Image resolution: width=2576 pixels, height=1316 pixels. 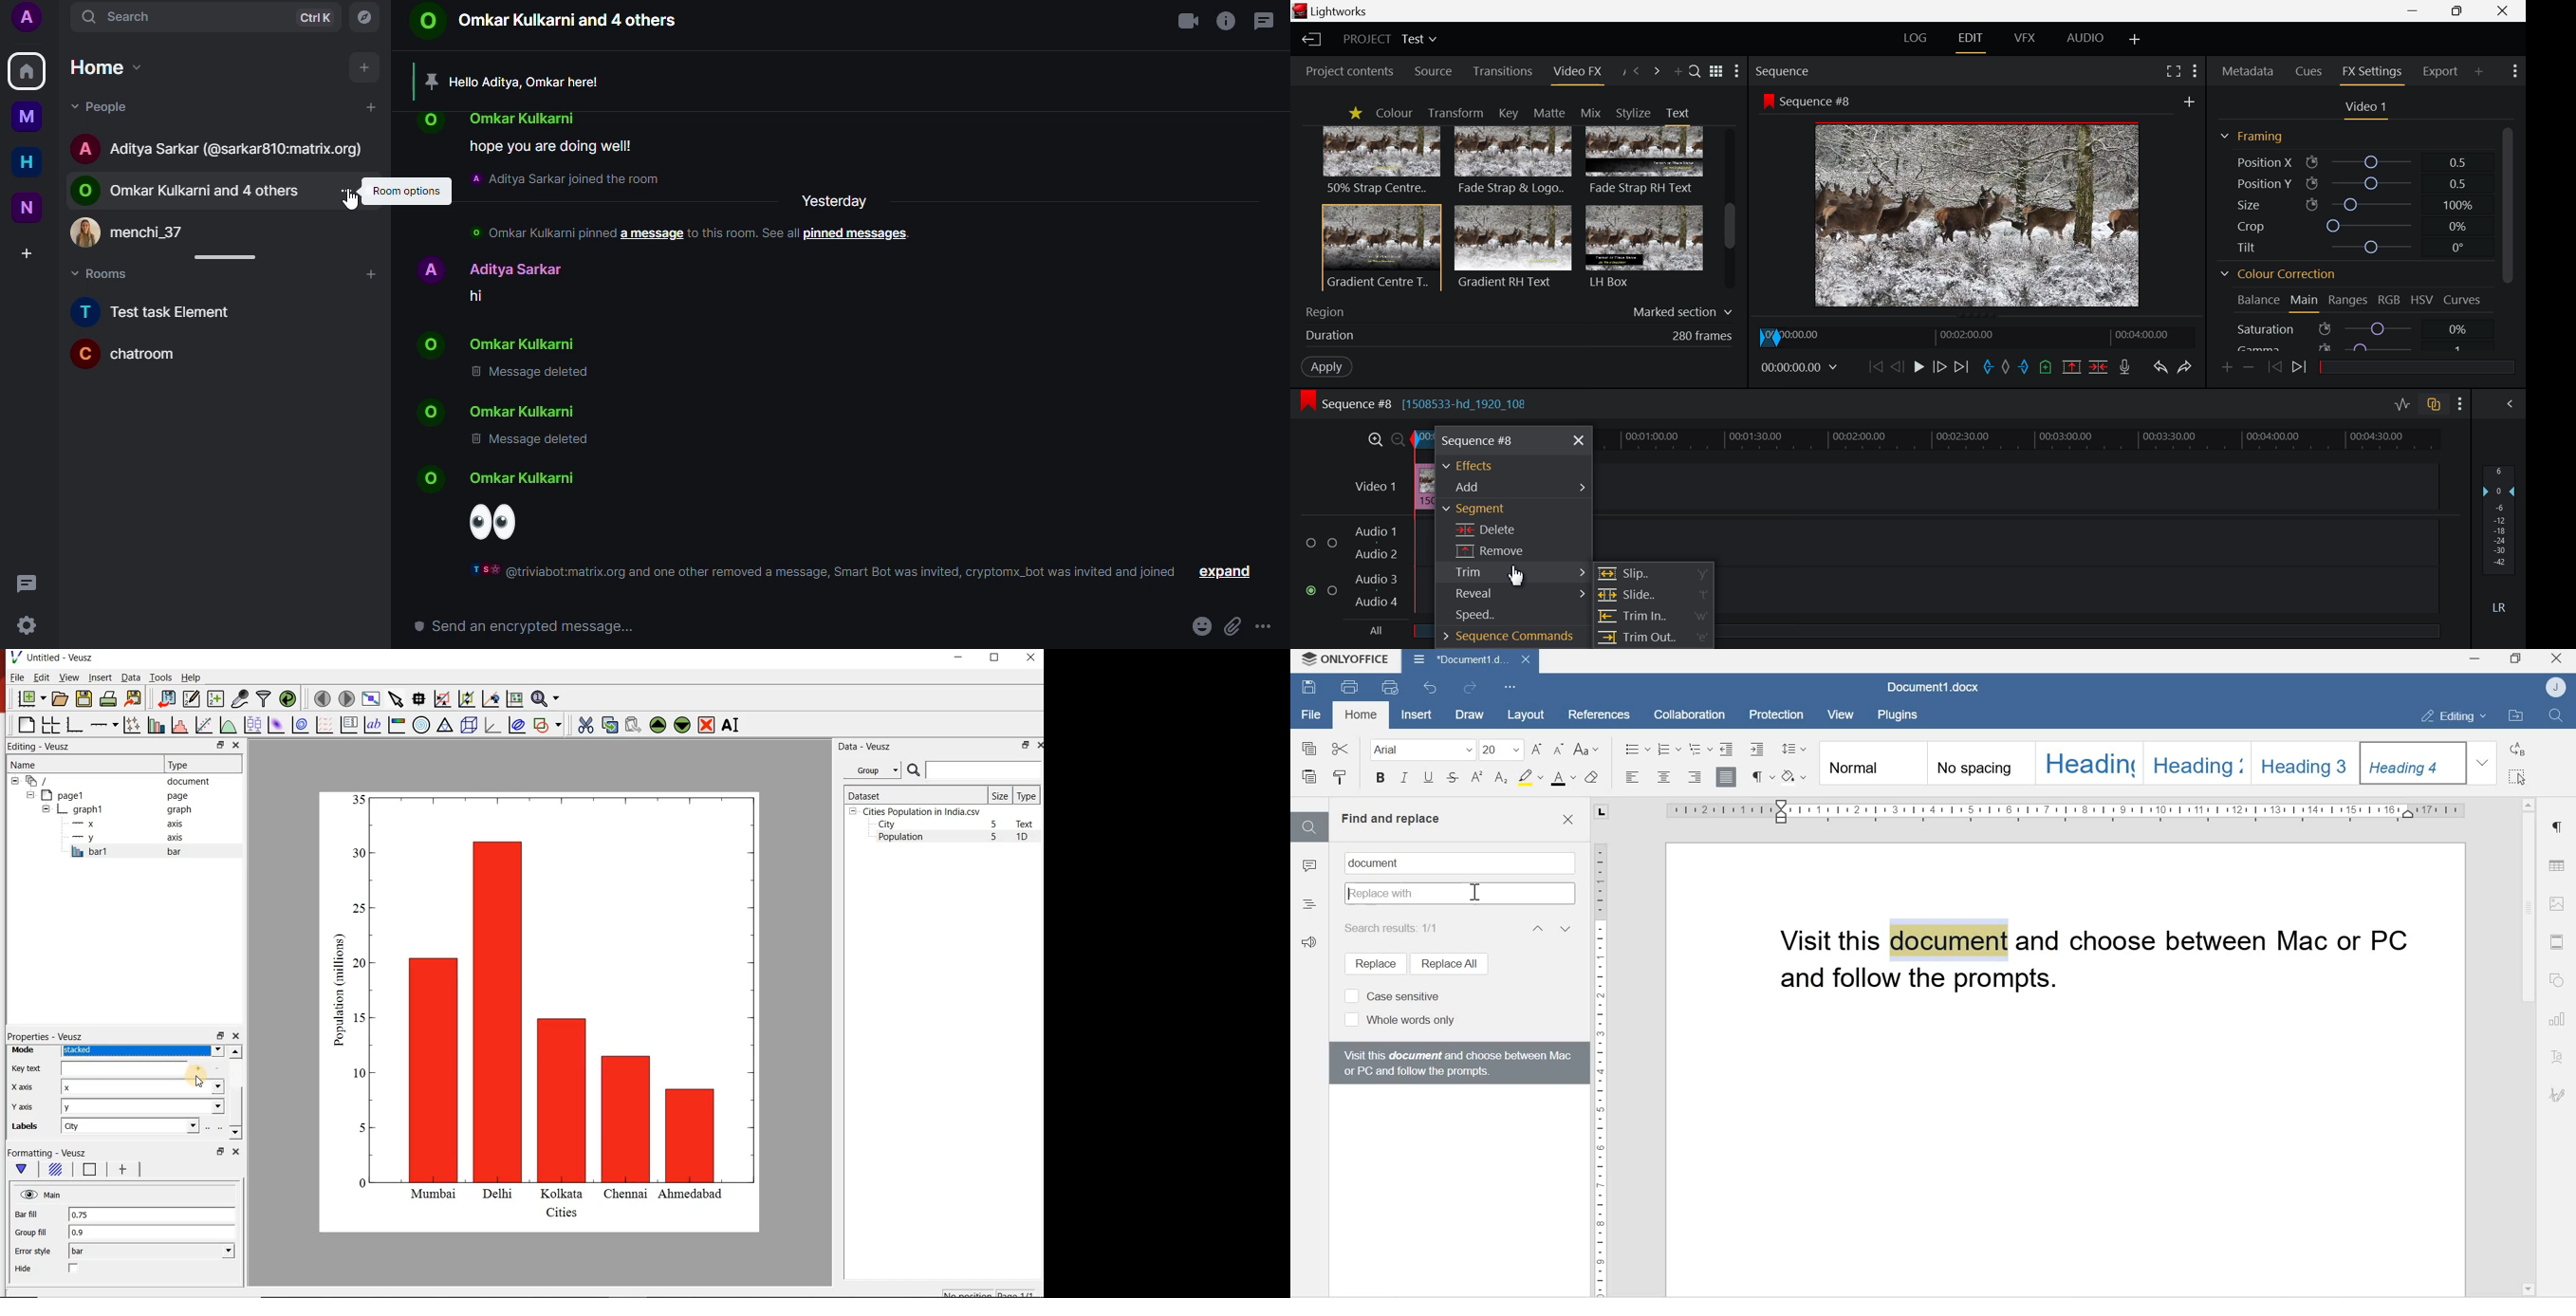 What do you see at coordinates (2099, 368) in the screenshot?
I see `Delete/Cut` at bounding box center [2099, 368].